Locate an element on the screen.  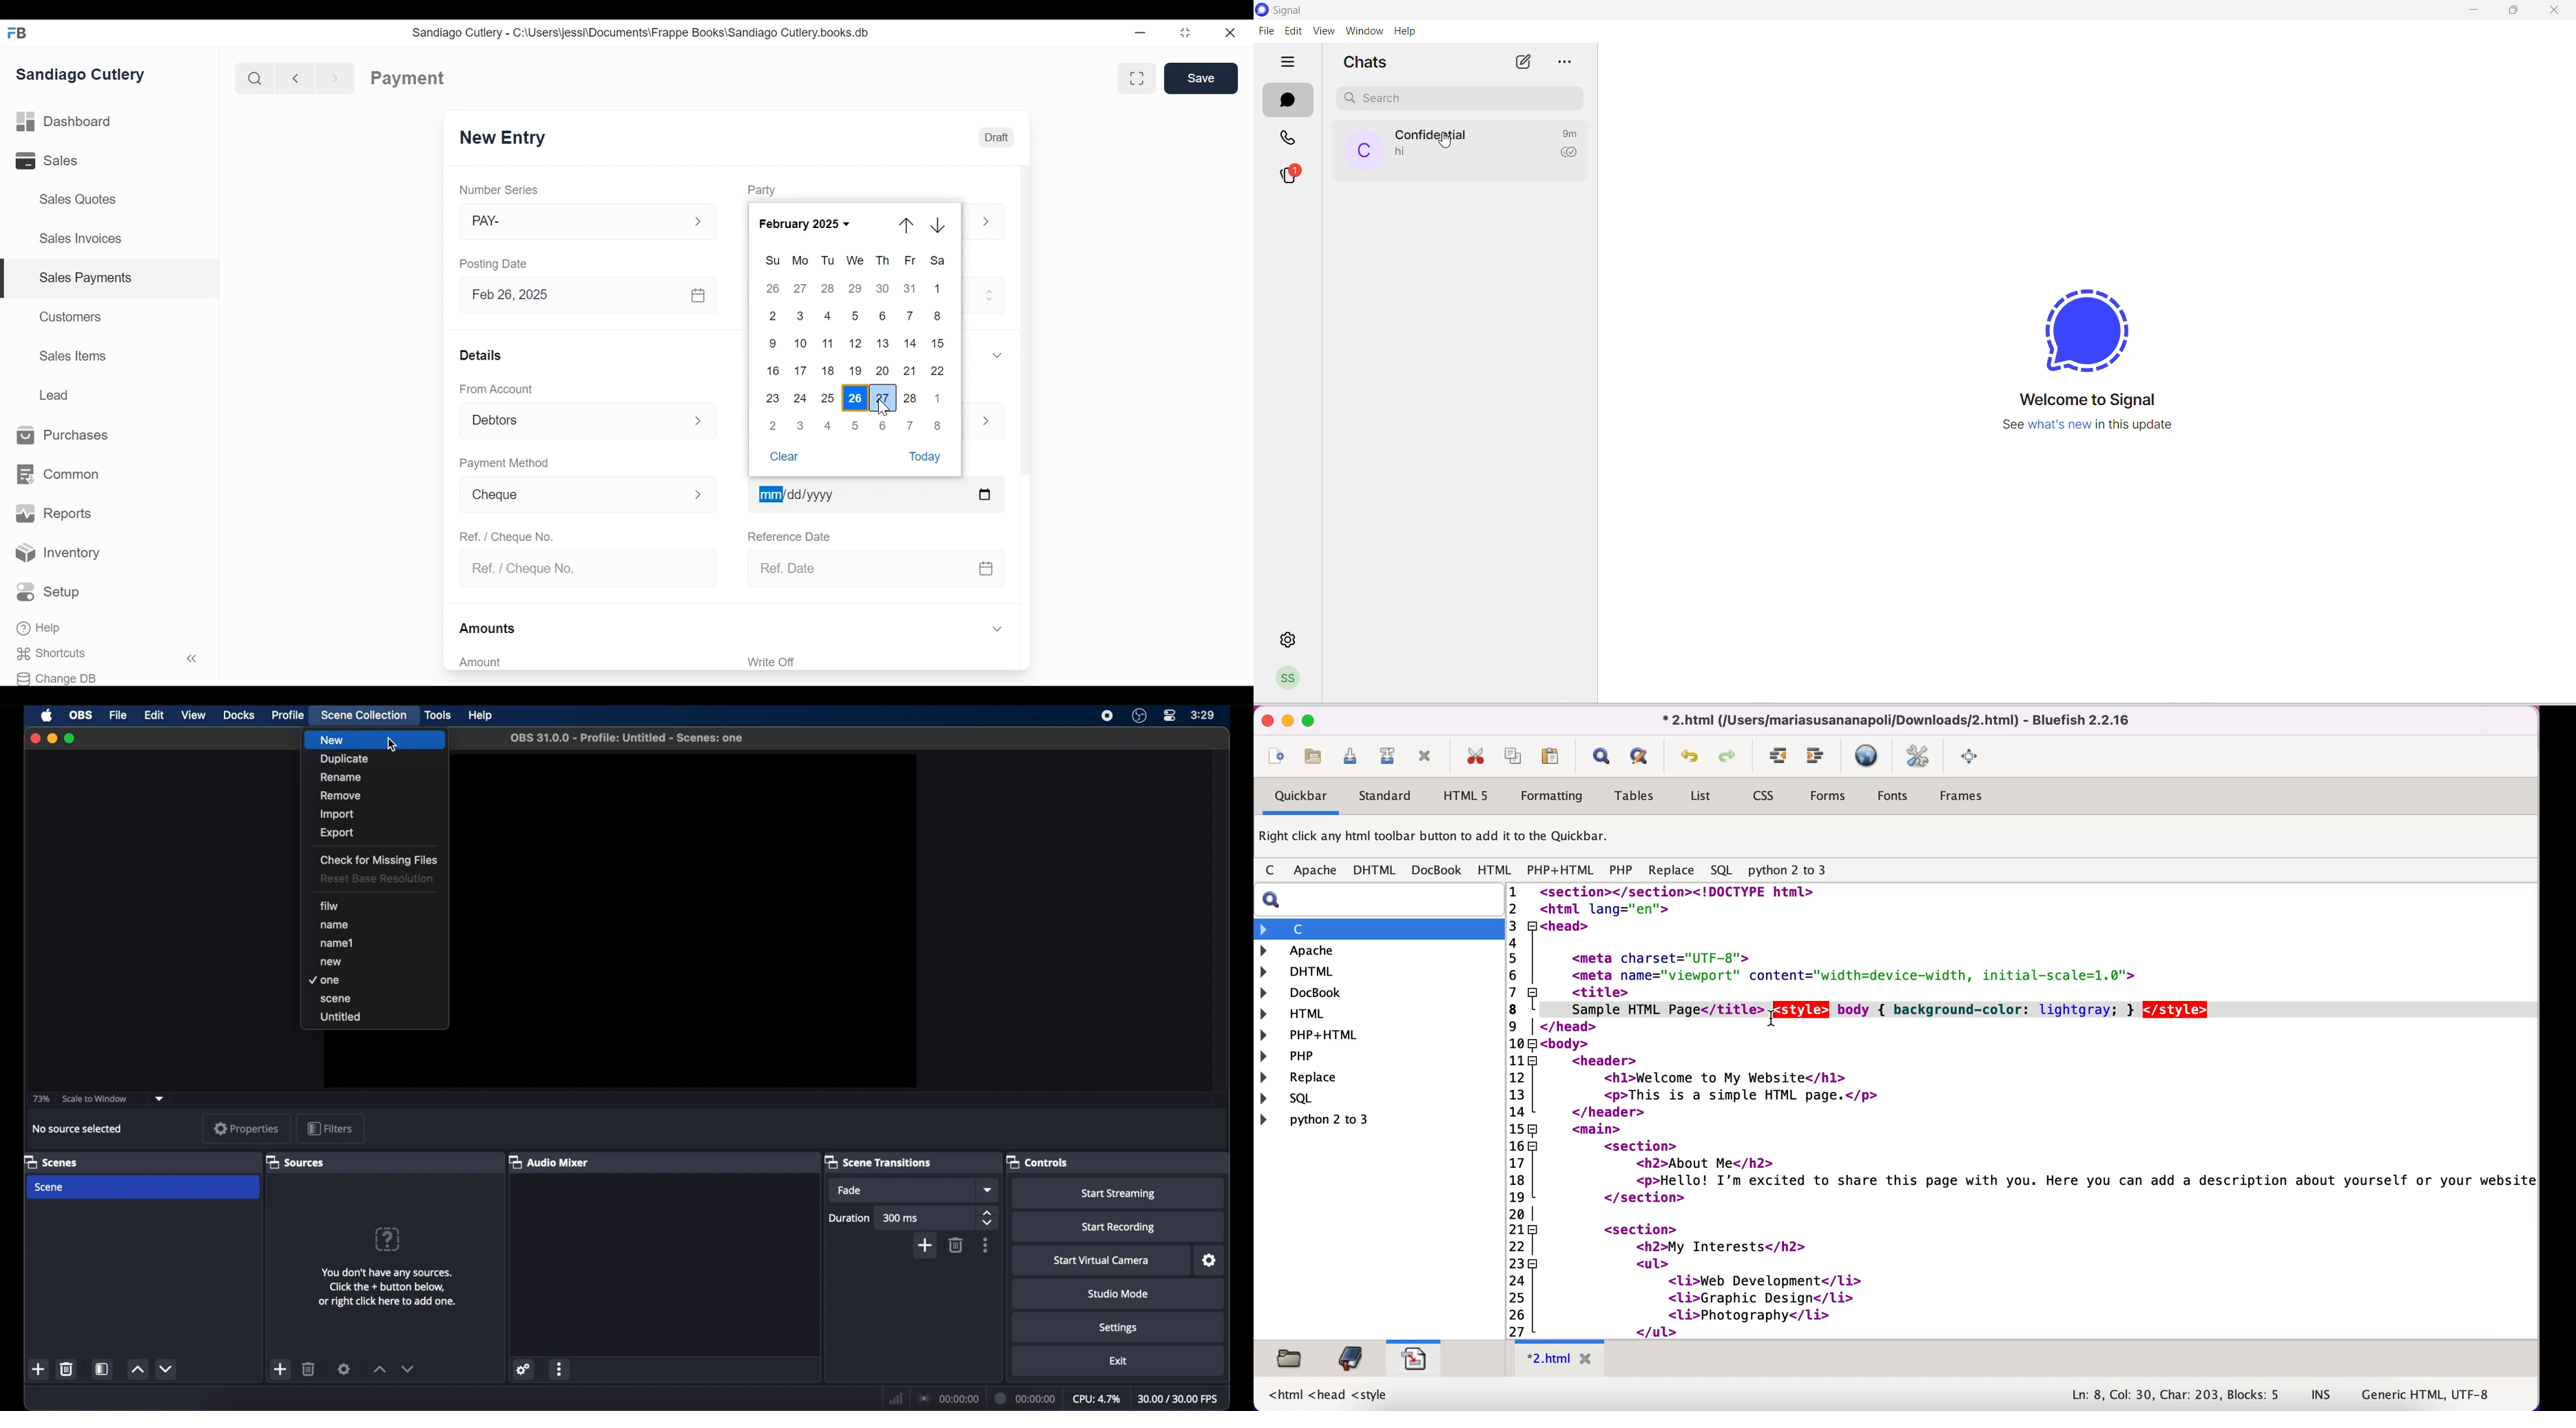
increment is located at coordinates (136, 1370).